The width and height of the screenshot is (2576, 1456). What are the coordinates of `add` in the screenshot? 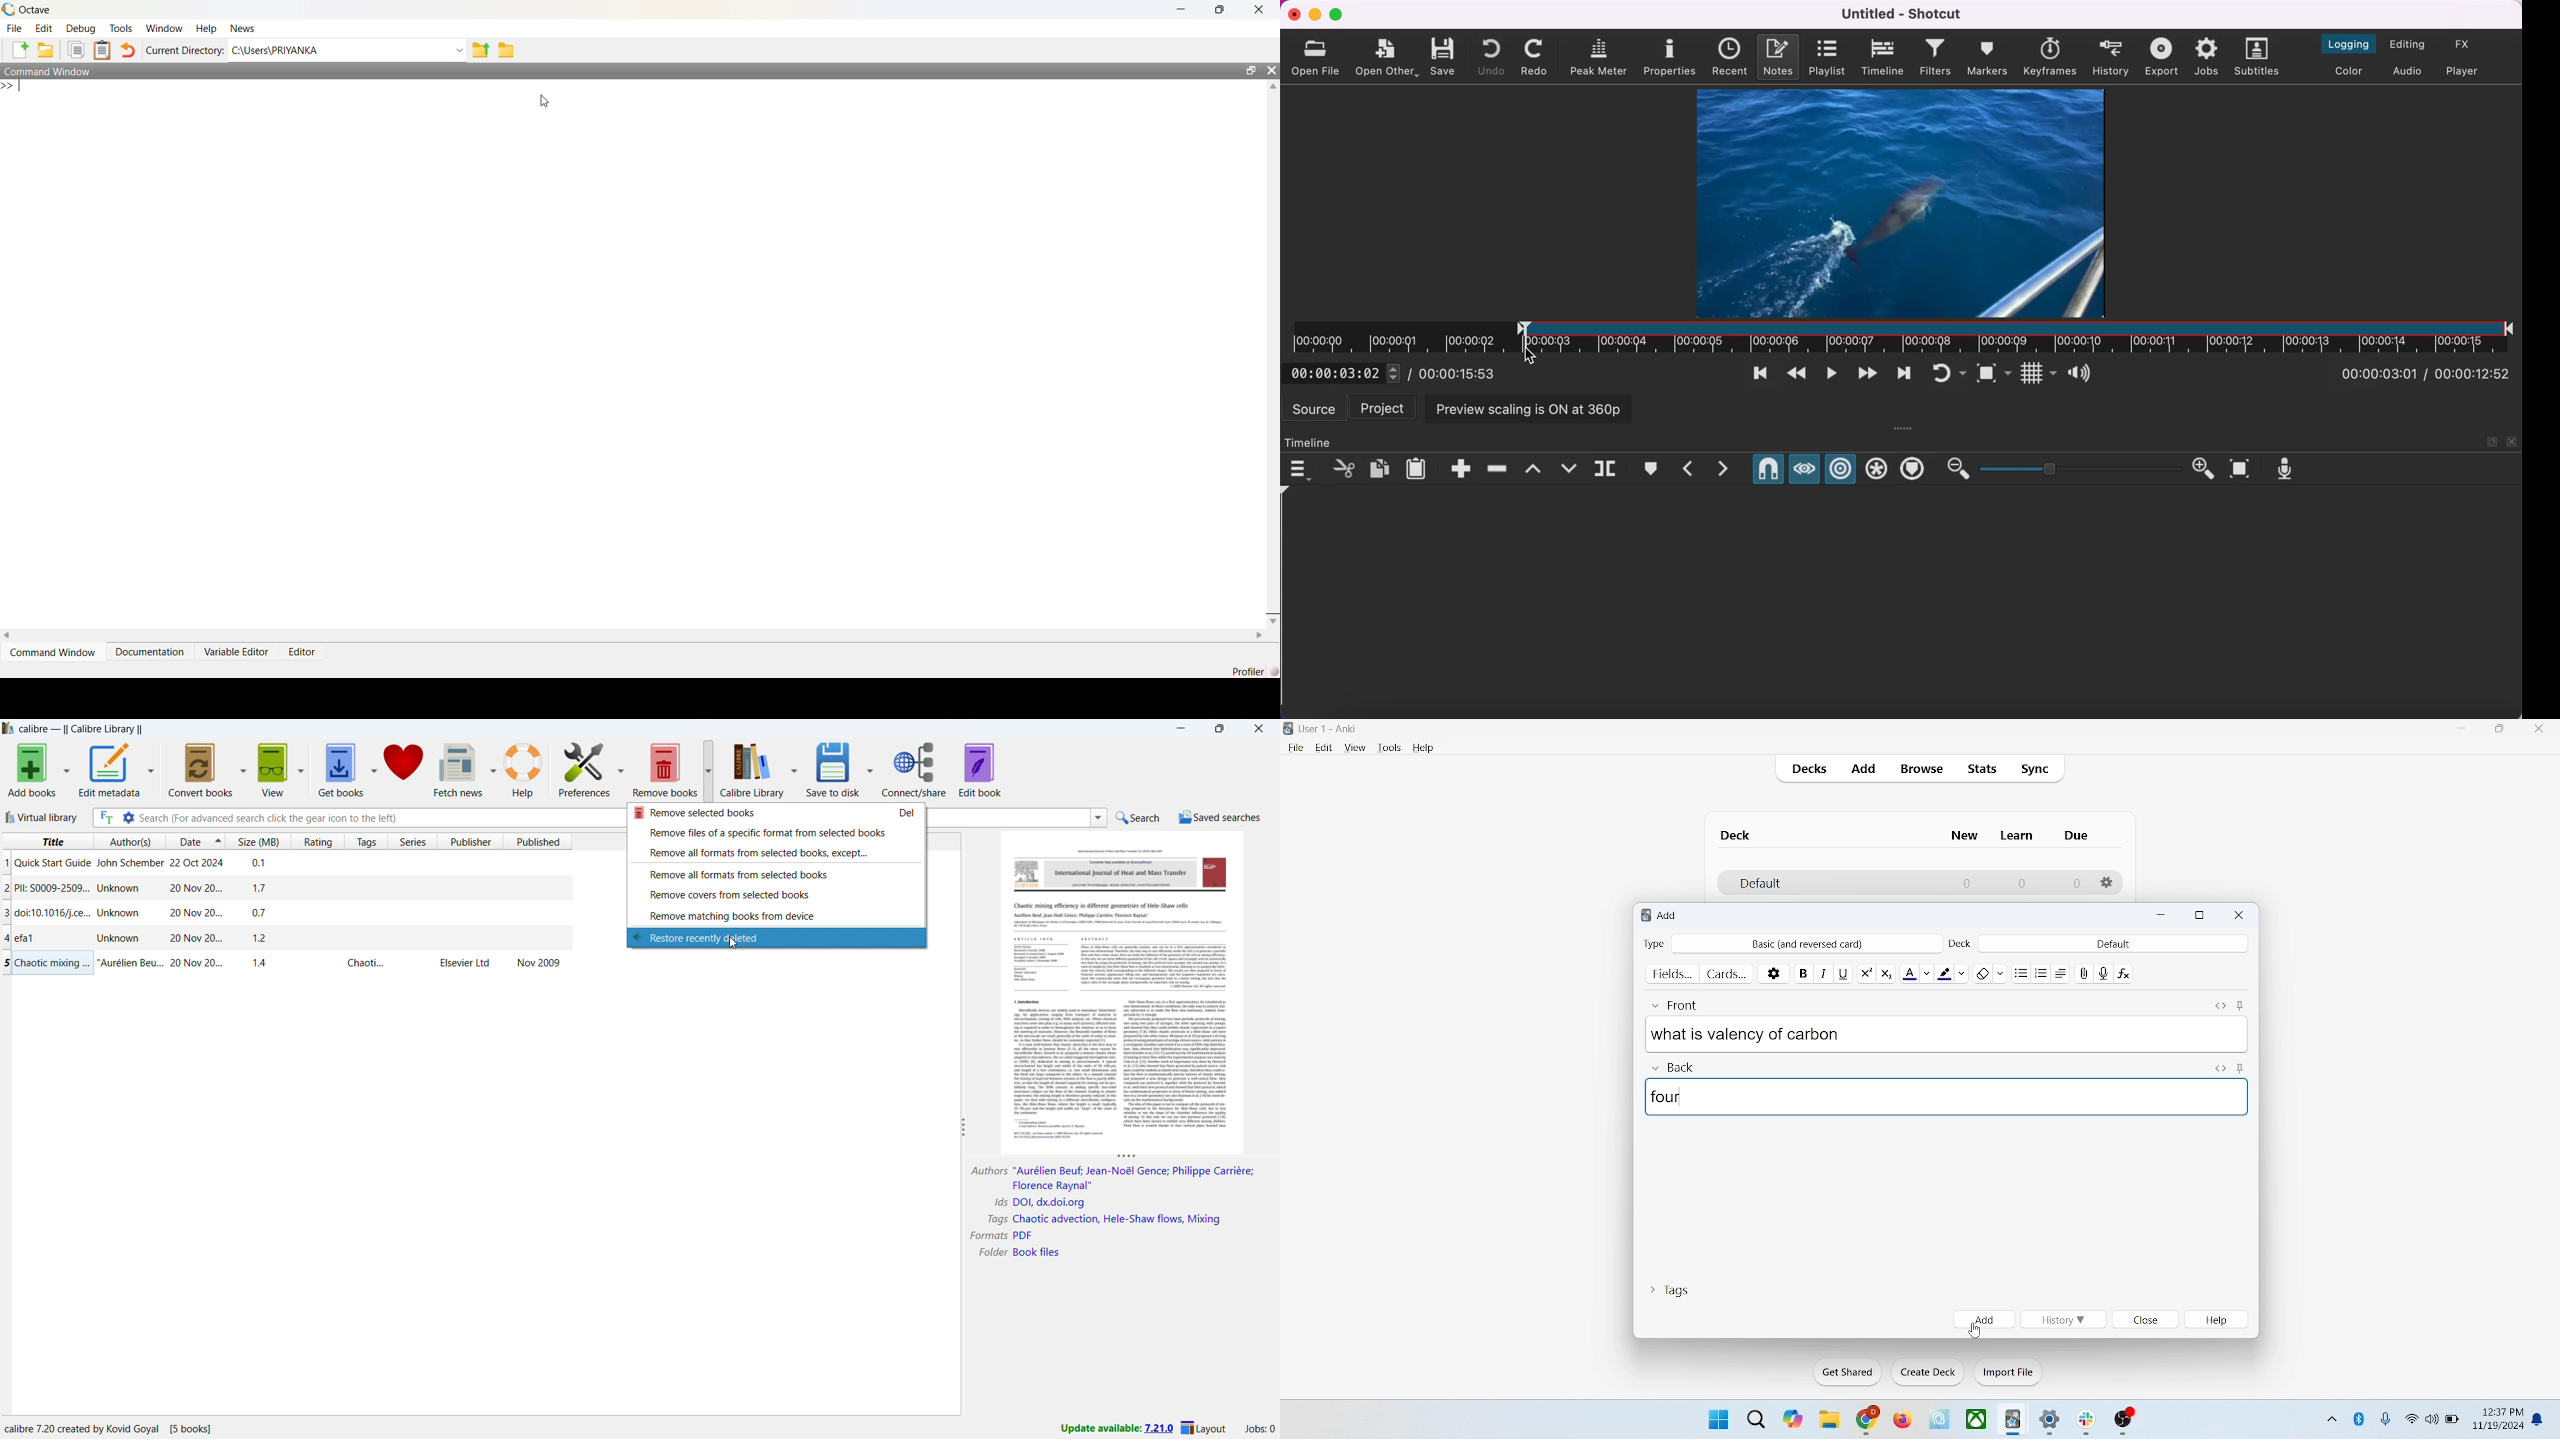 It's located at (1865, 770).